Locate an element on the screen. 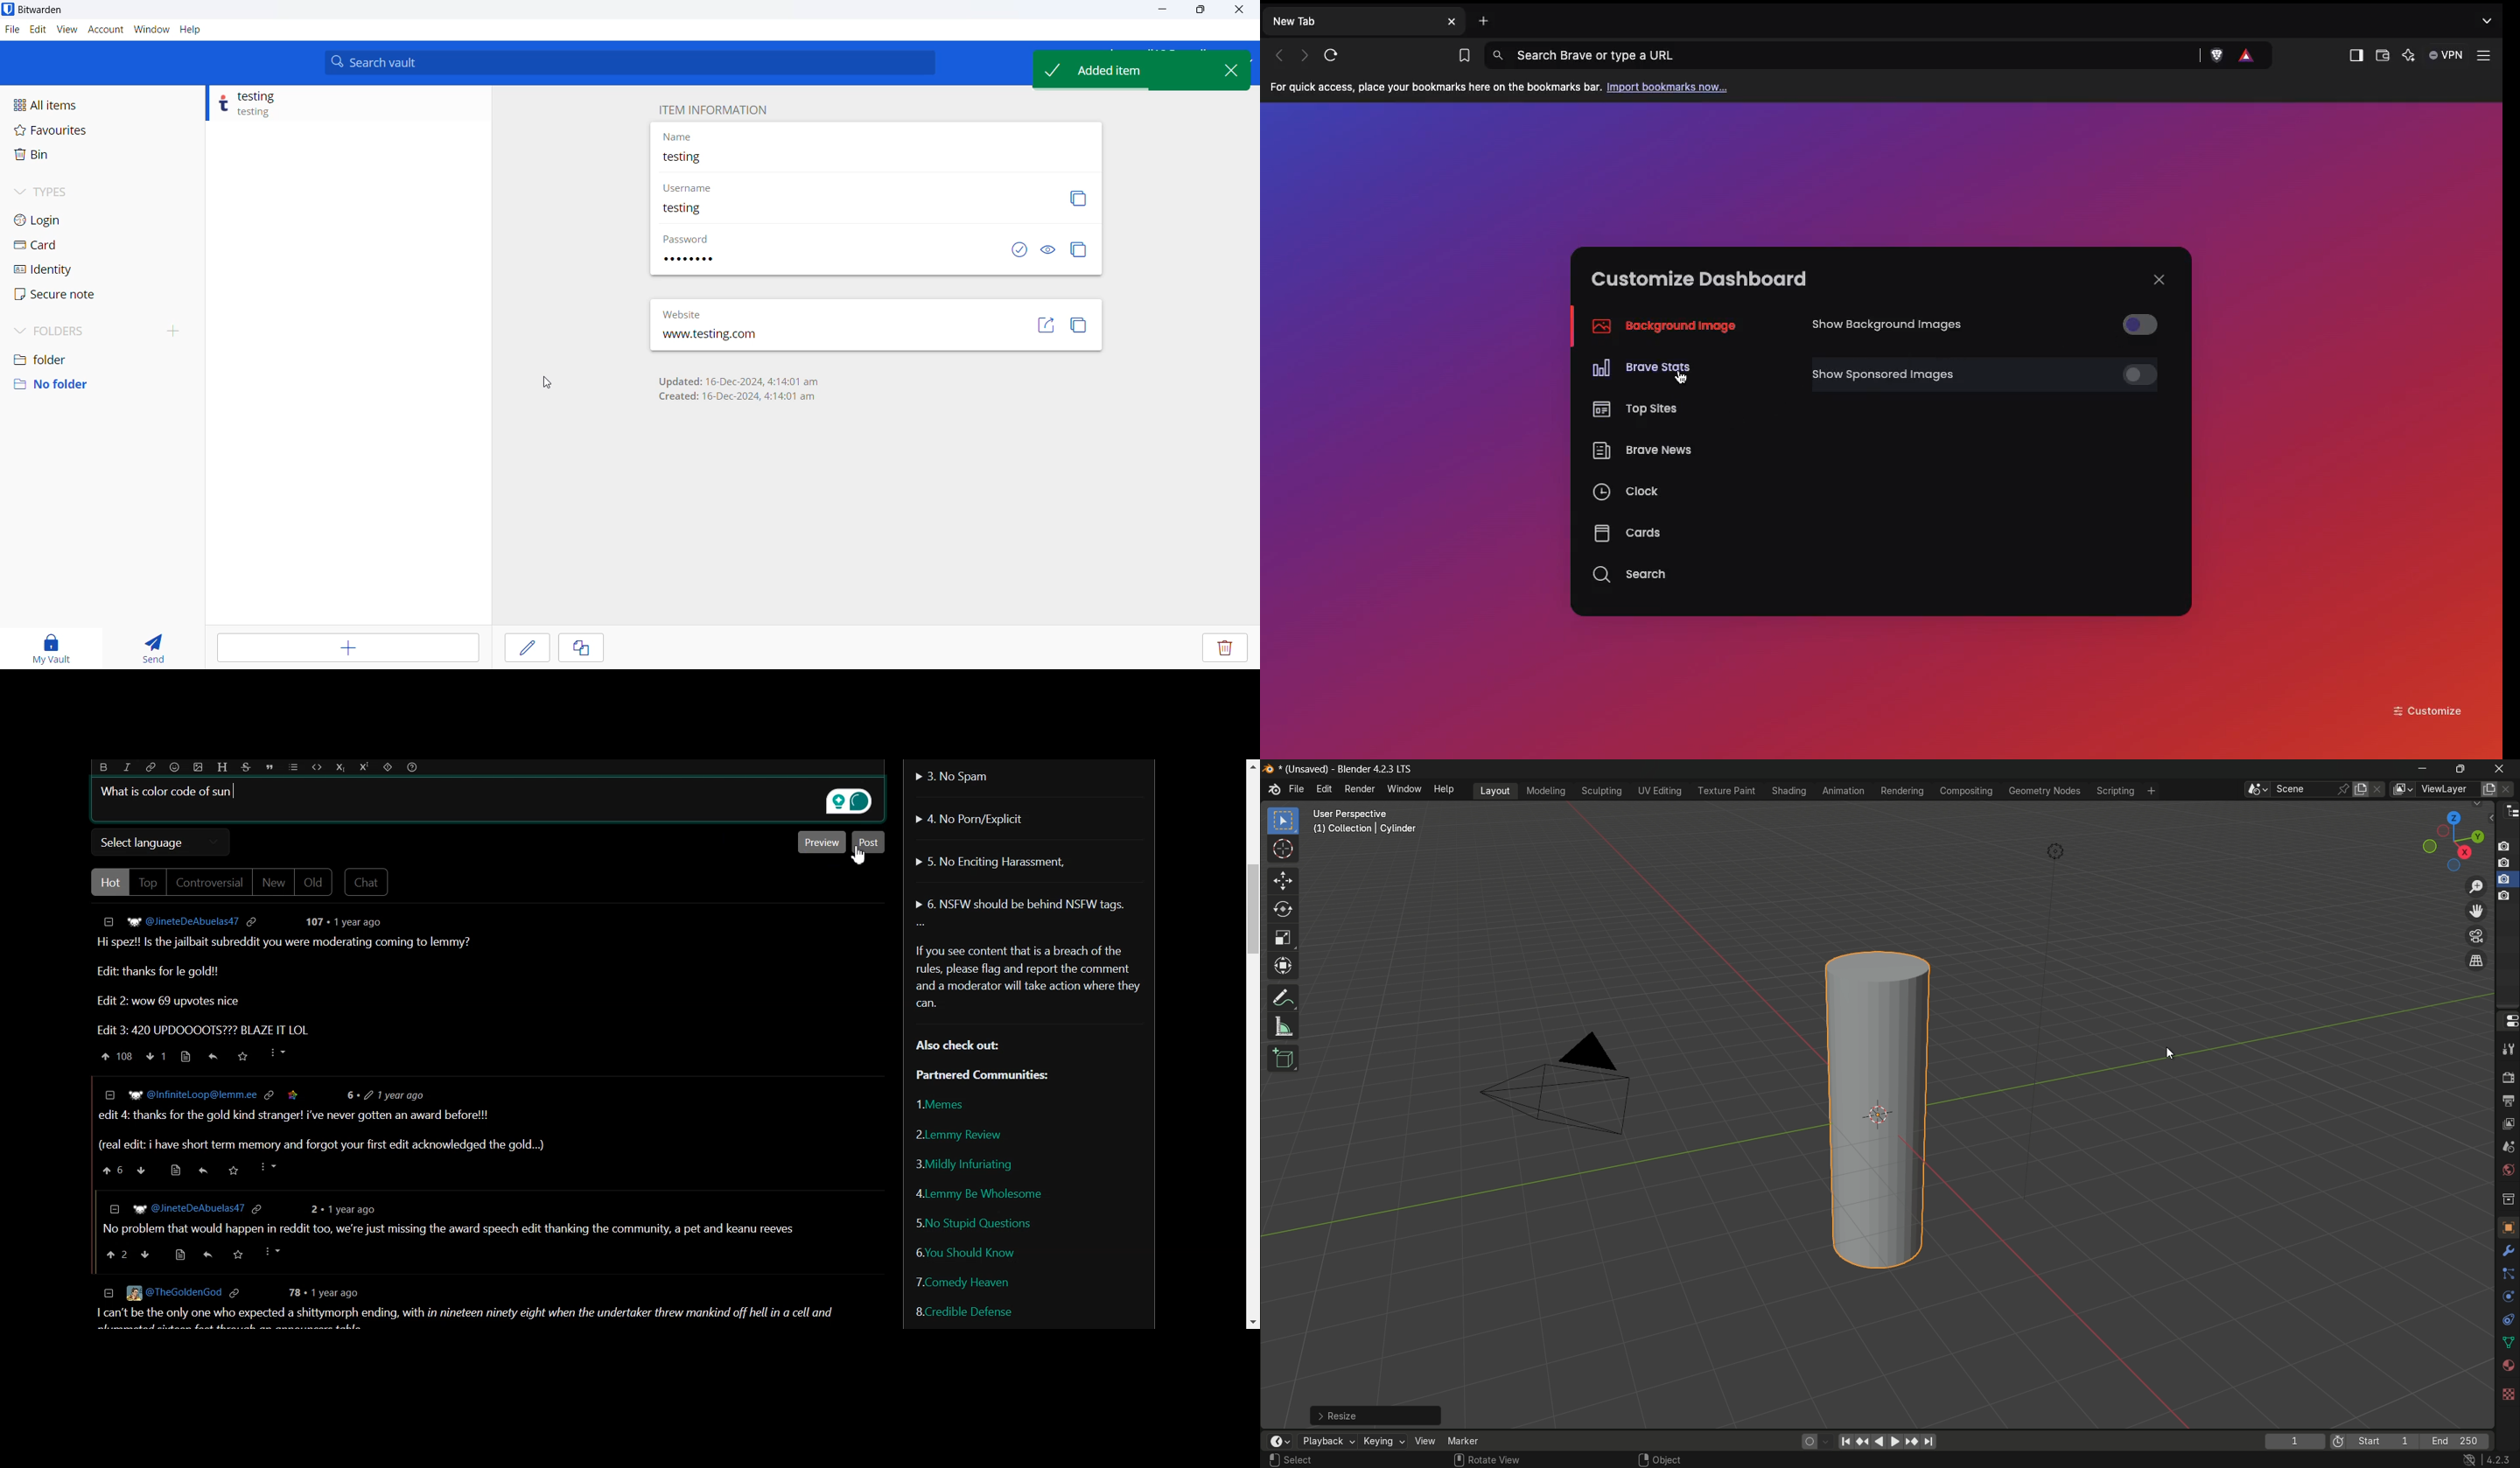  More is located at coordinates (922, 925).